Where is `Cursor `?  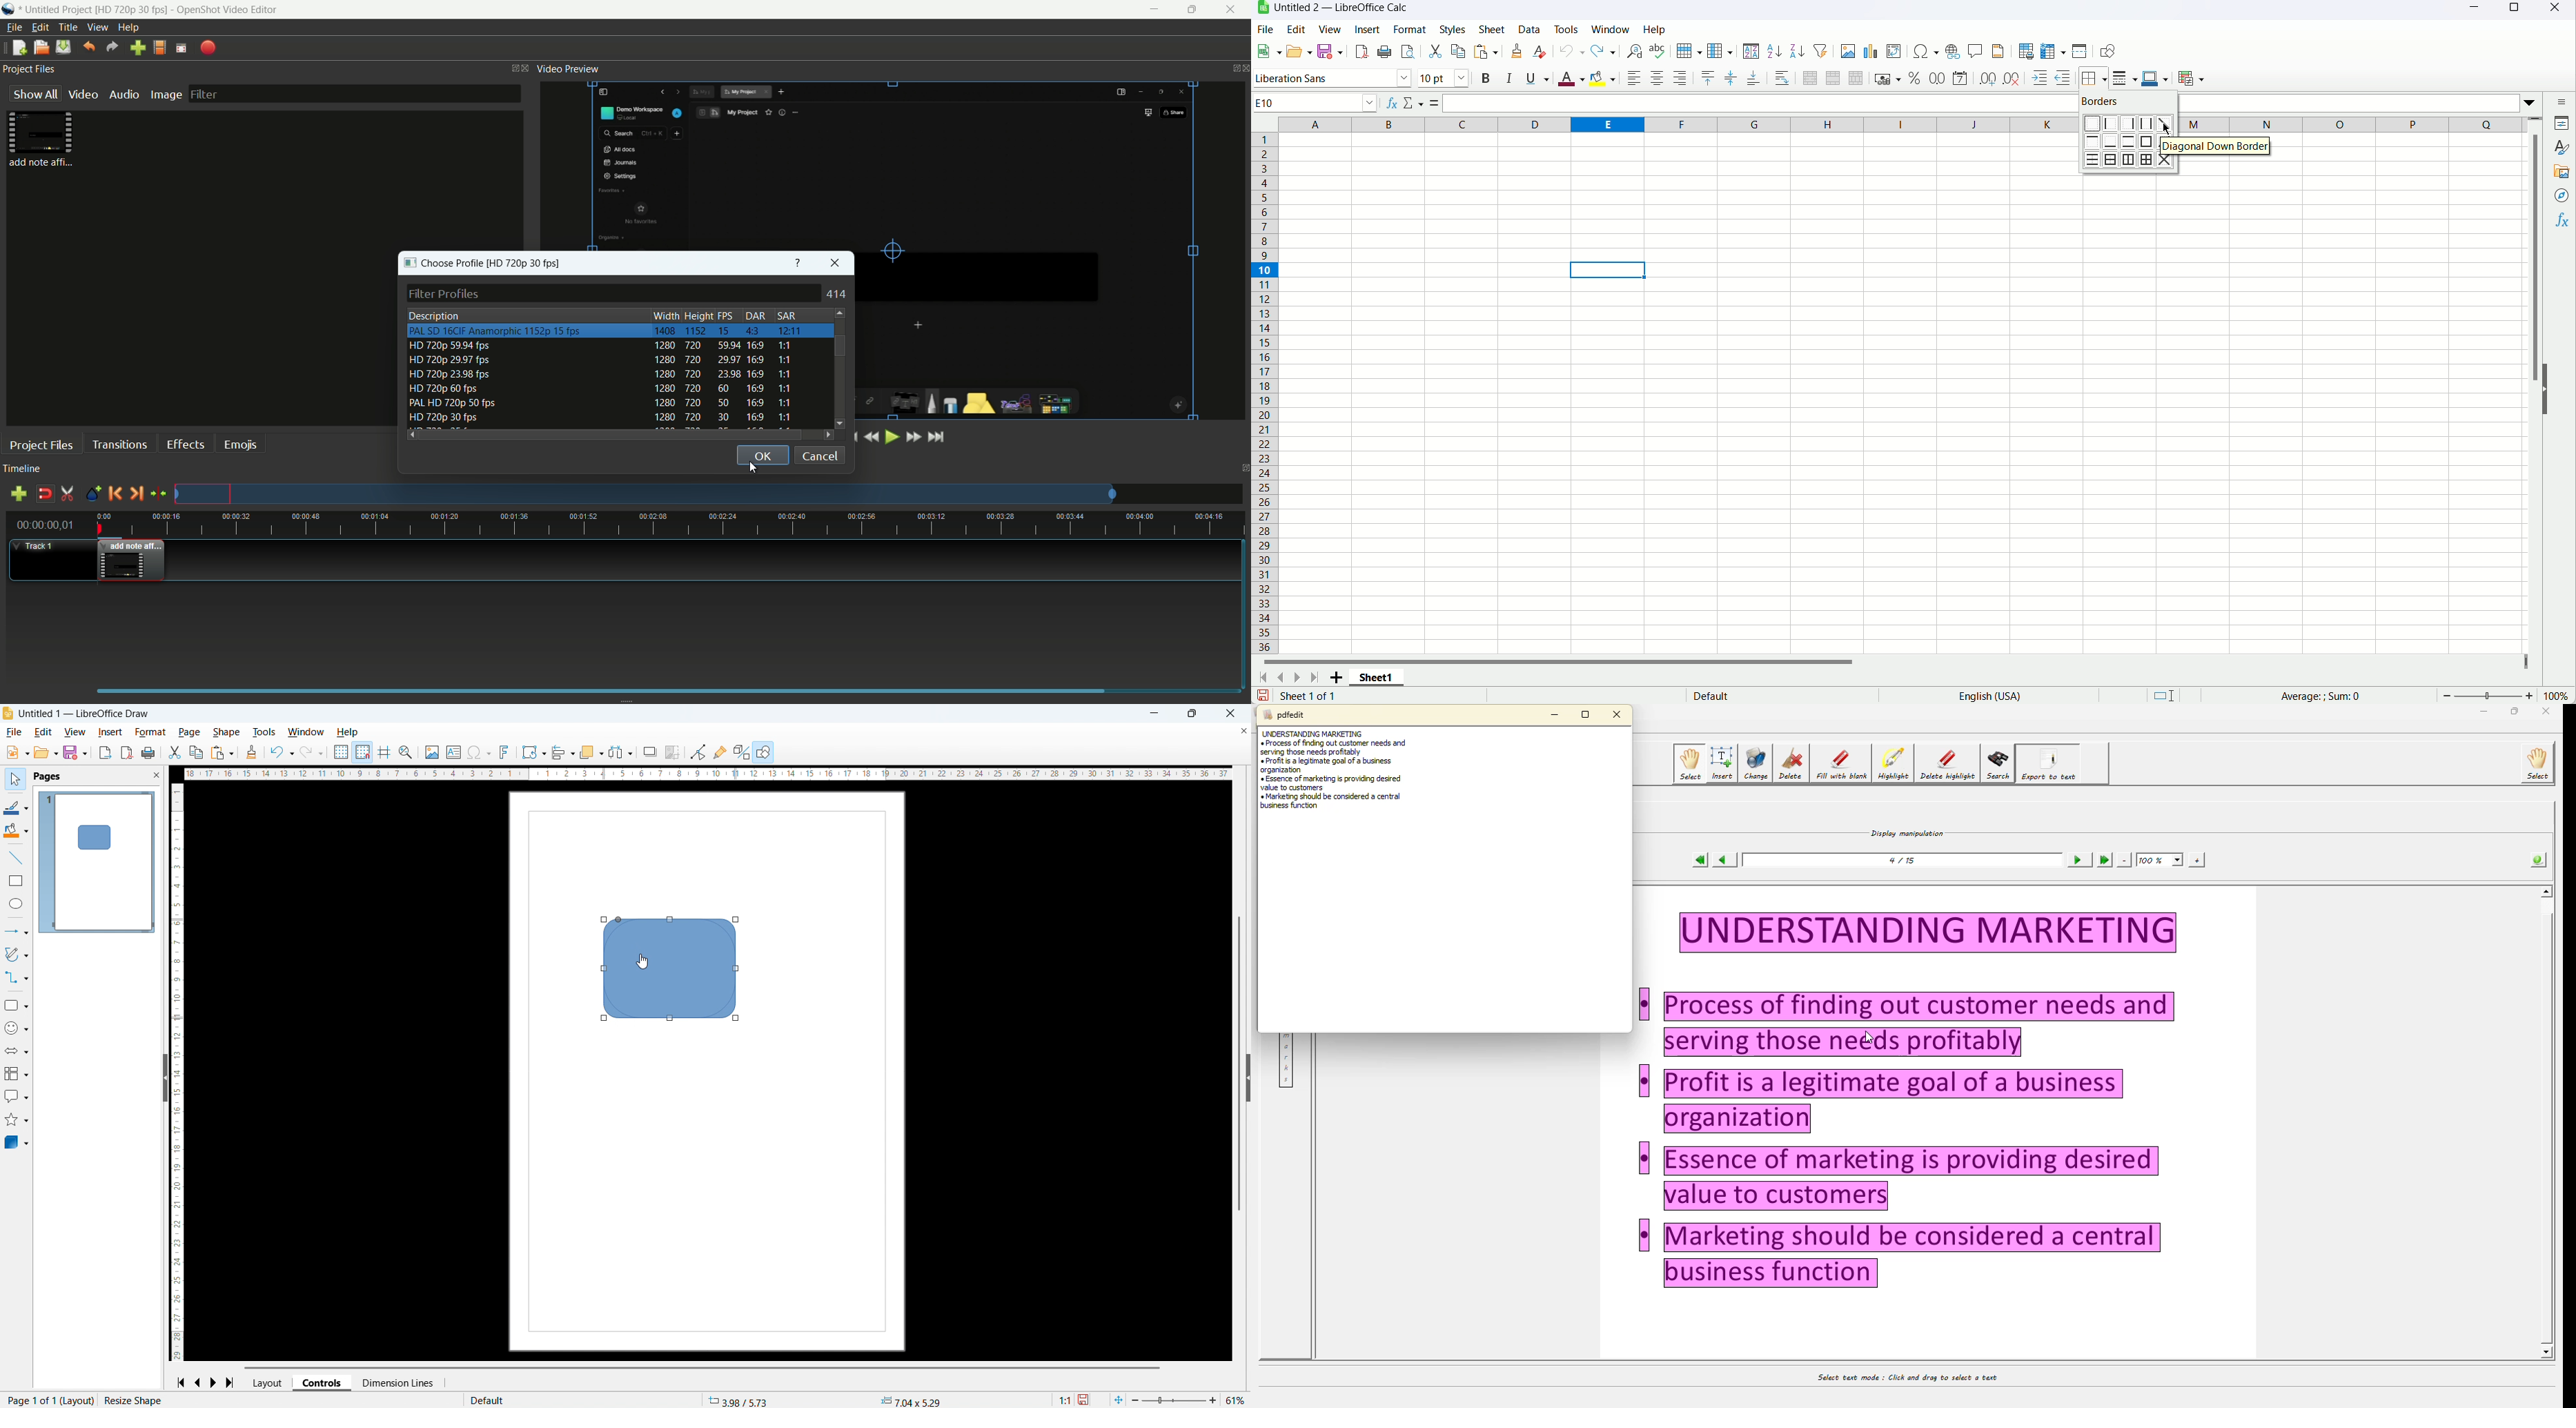
Cursor  is located at coordinates (643, 962).